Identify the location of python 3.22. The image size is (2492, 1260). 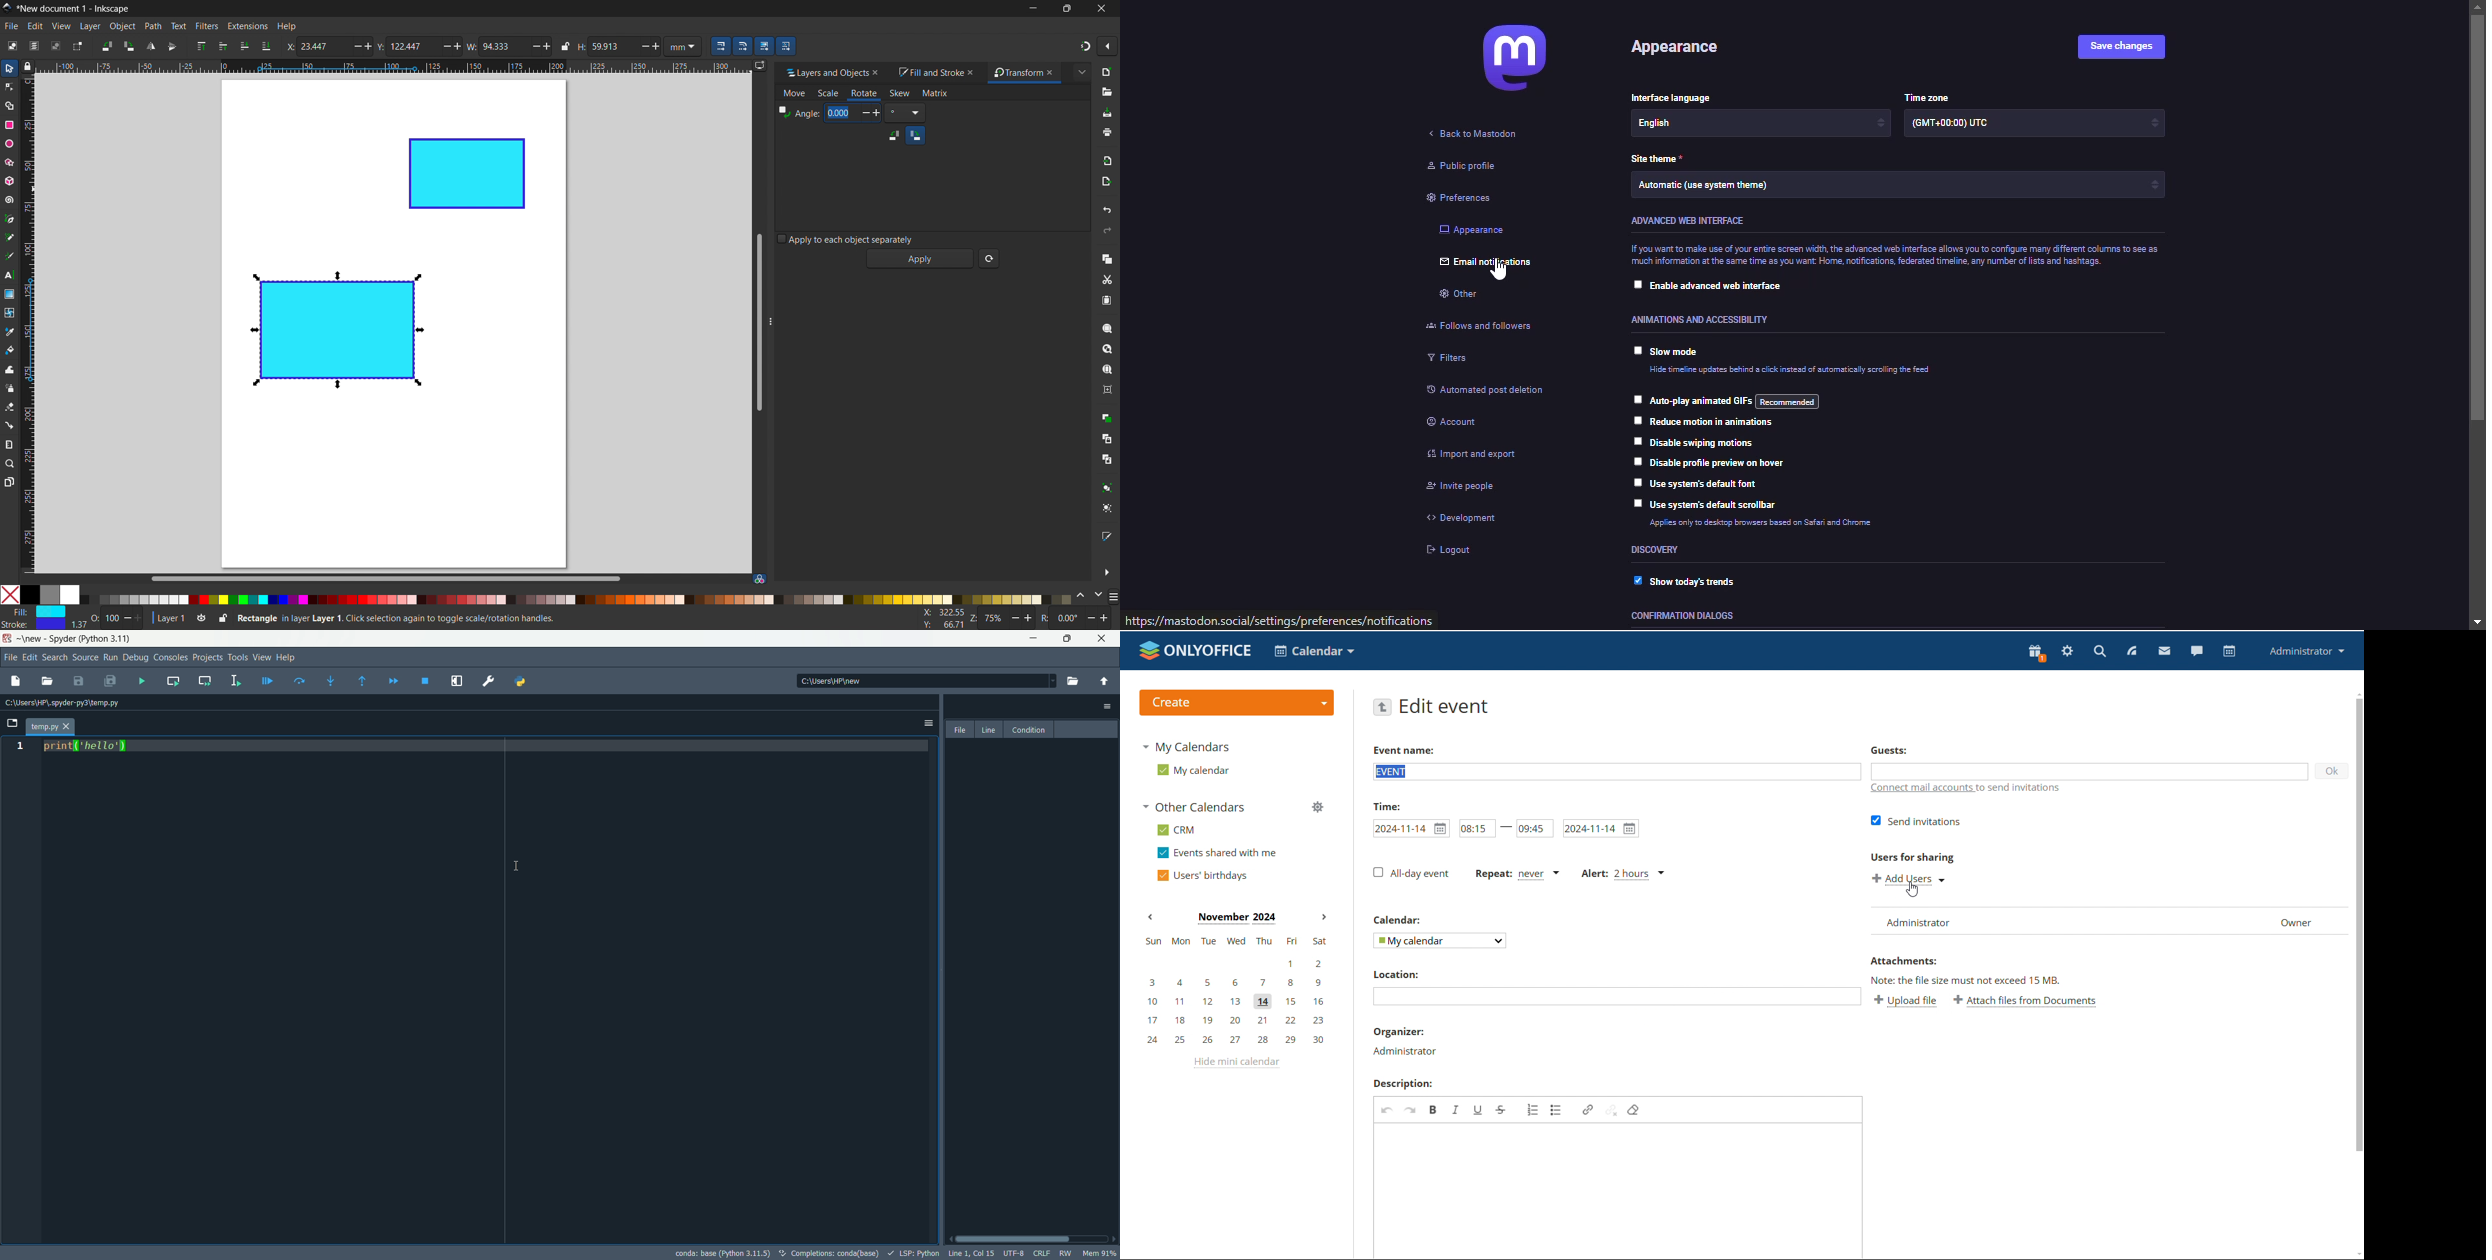
(109, 639).